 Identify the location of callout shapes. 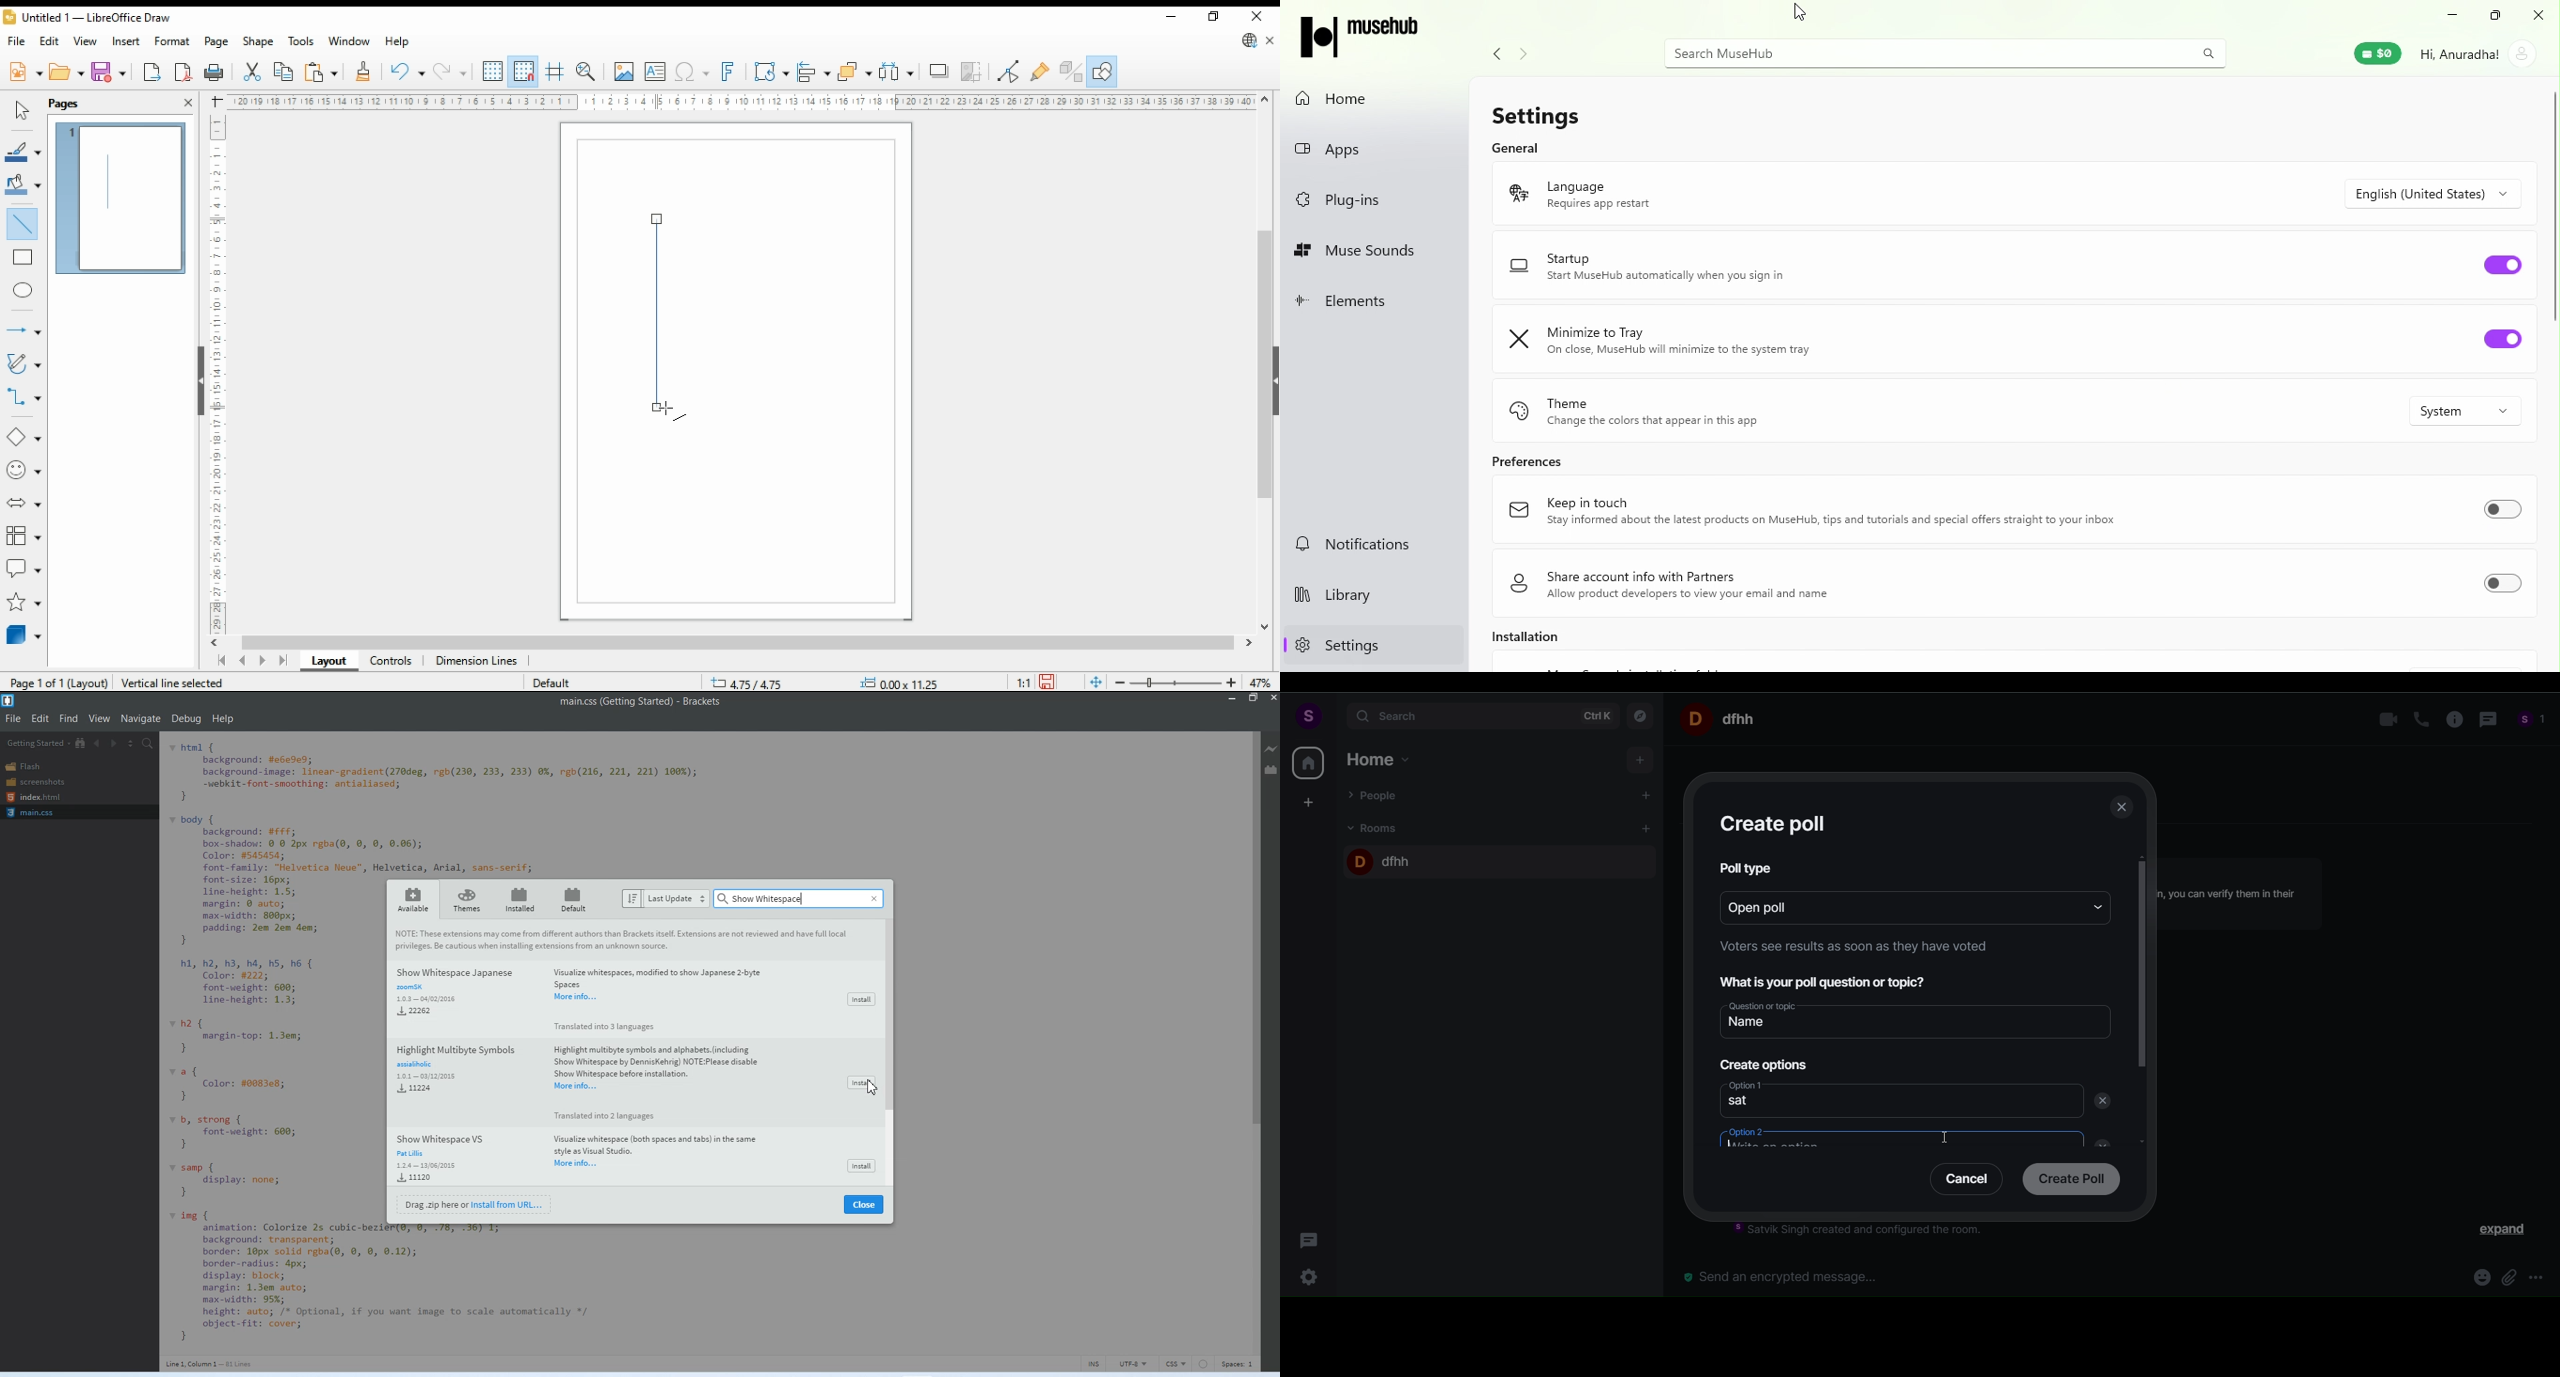
(24, 568).